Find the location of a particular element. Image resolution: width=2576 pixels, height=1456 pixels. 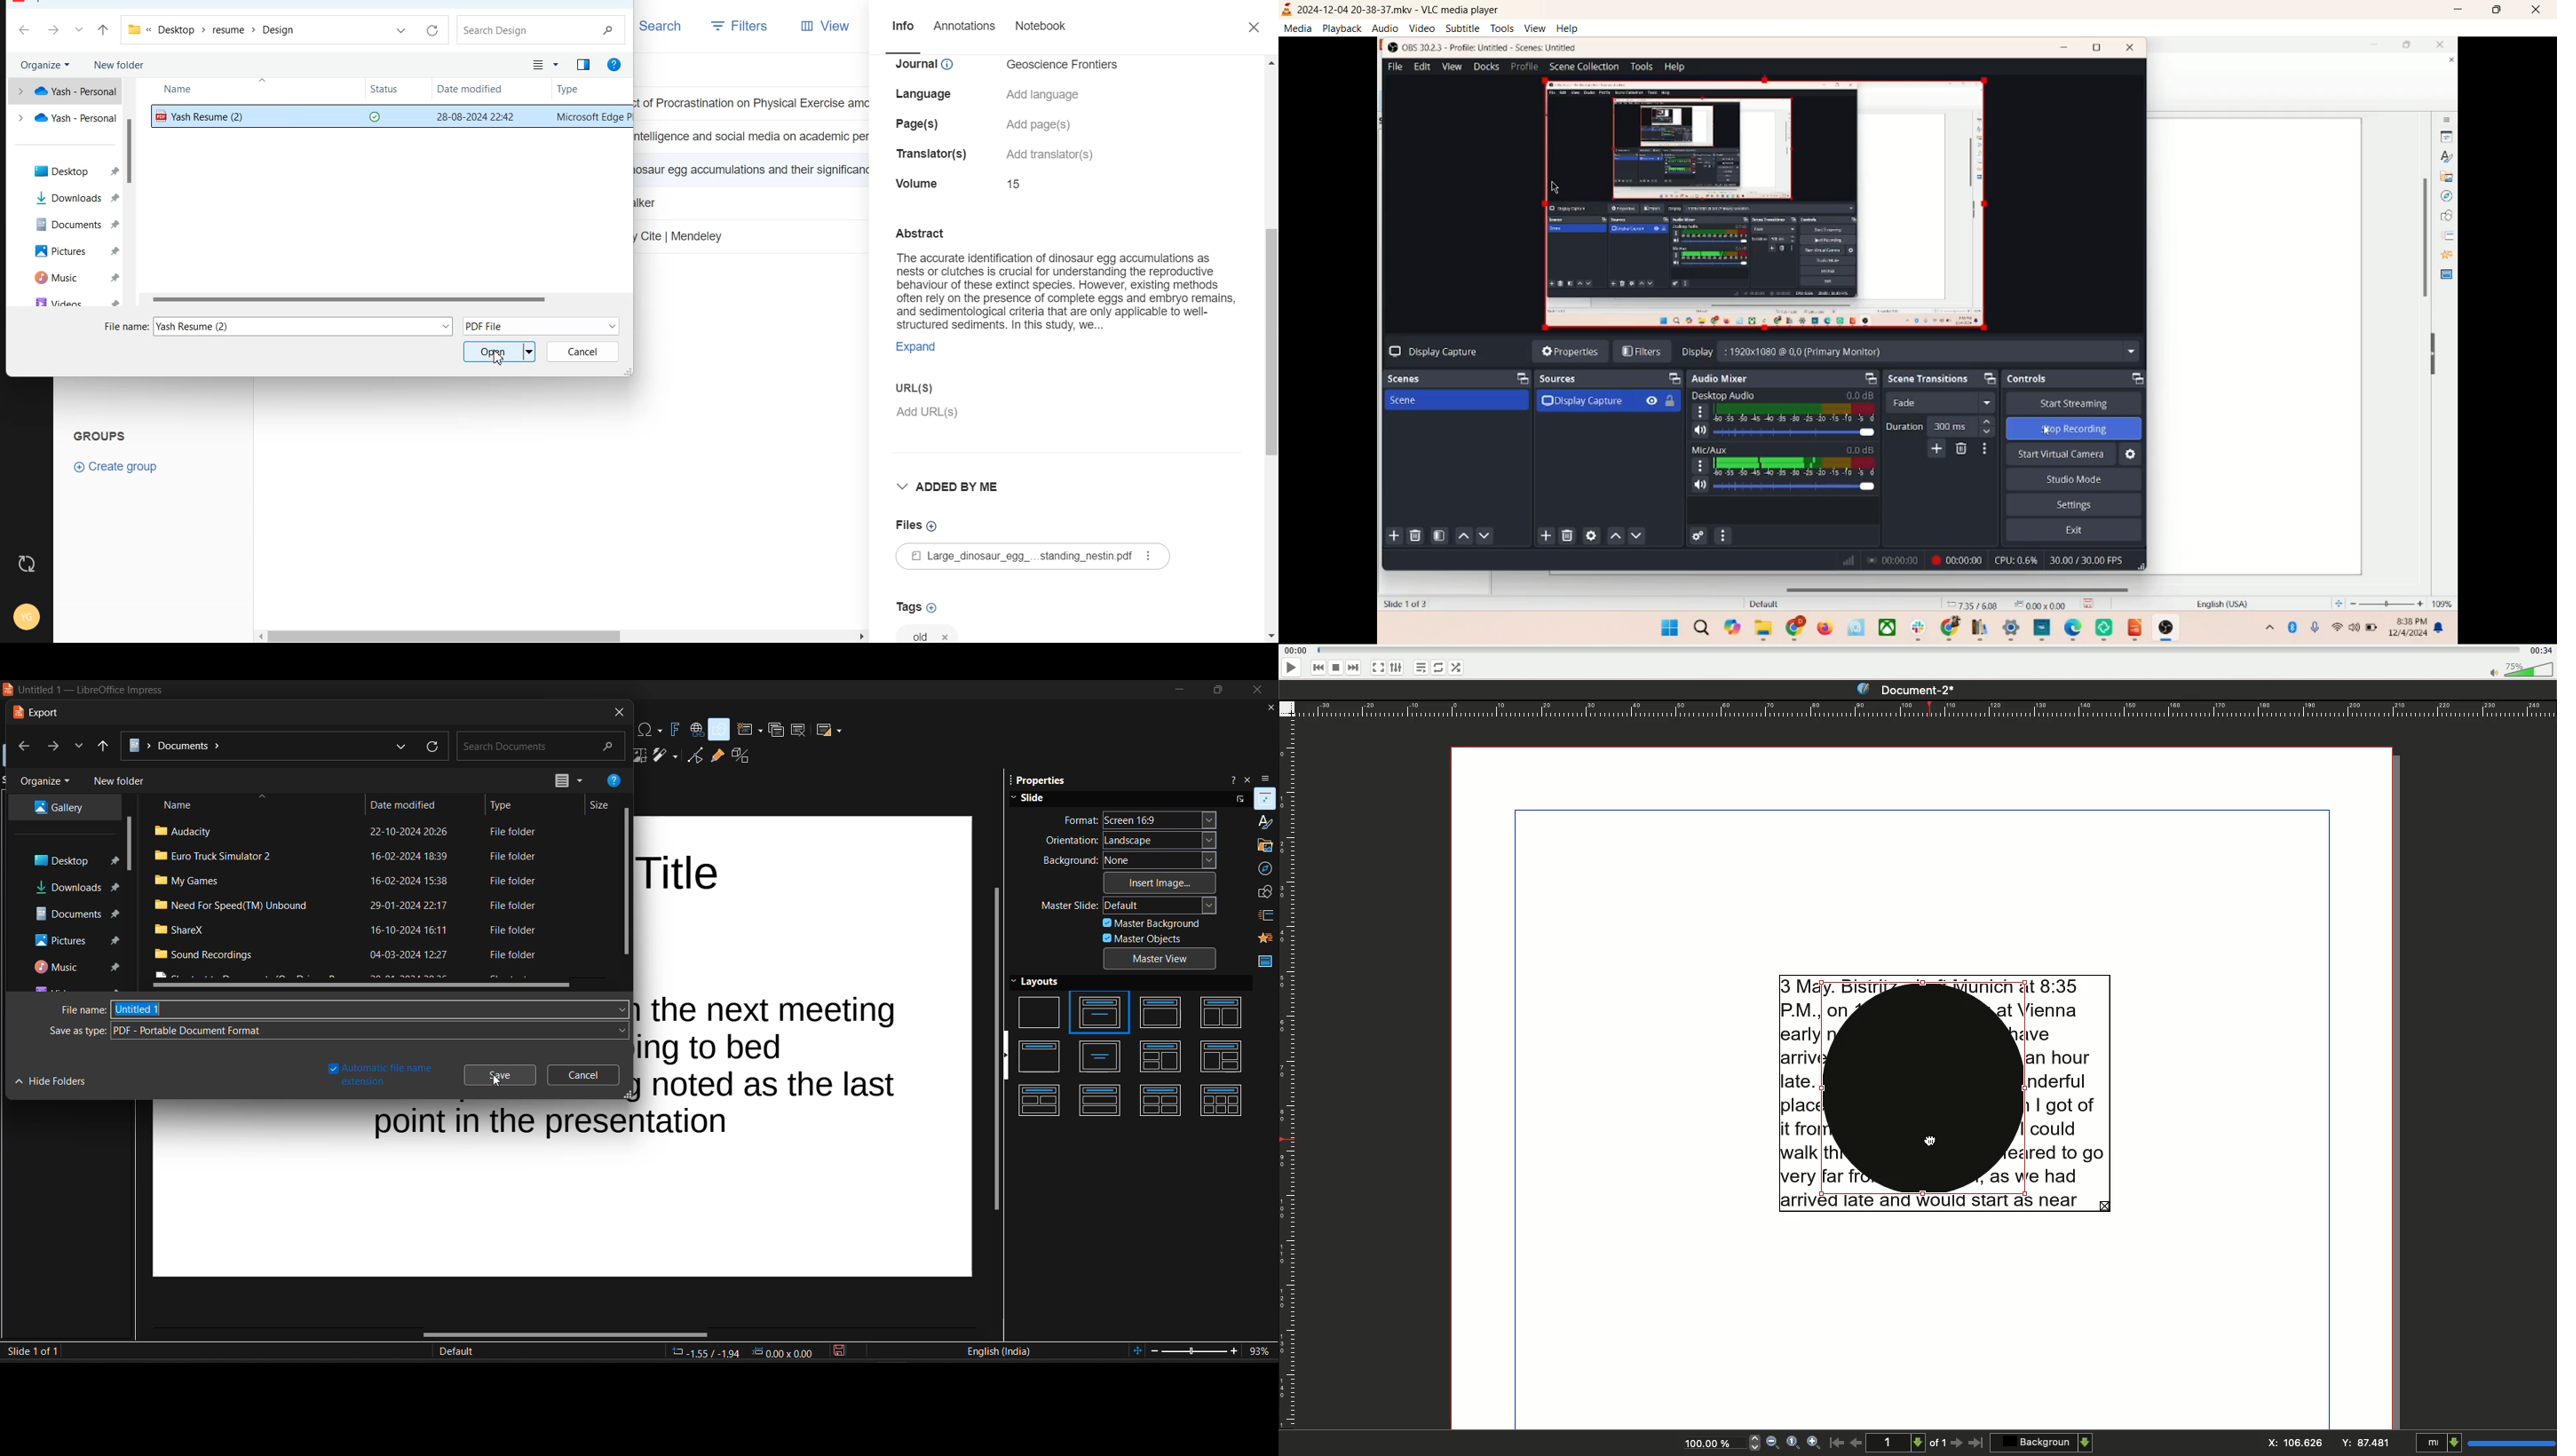

click to save is located at coordinates (840, 1353).